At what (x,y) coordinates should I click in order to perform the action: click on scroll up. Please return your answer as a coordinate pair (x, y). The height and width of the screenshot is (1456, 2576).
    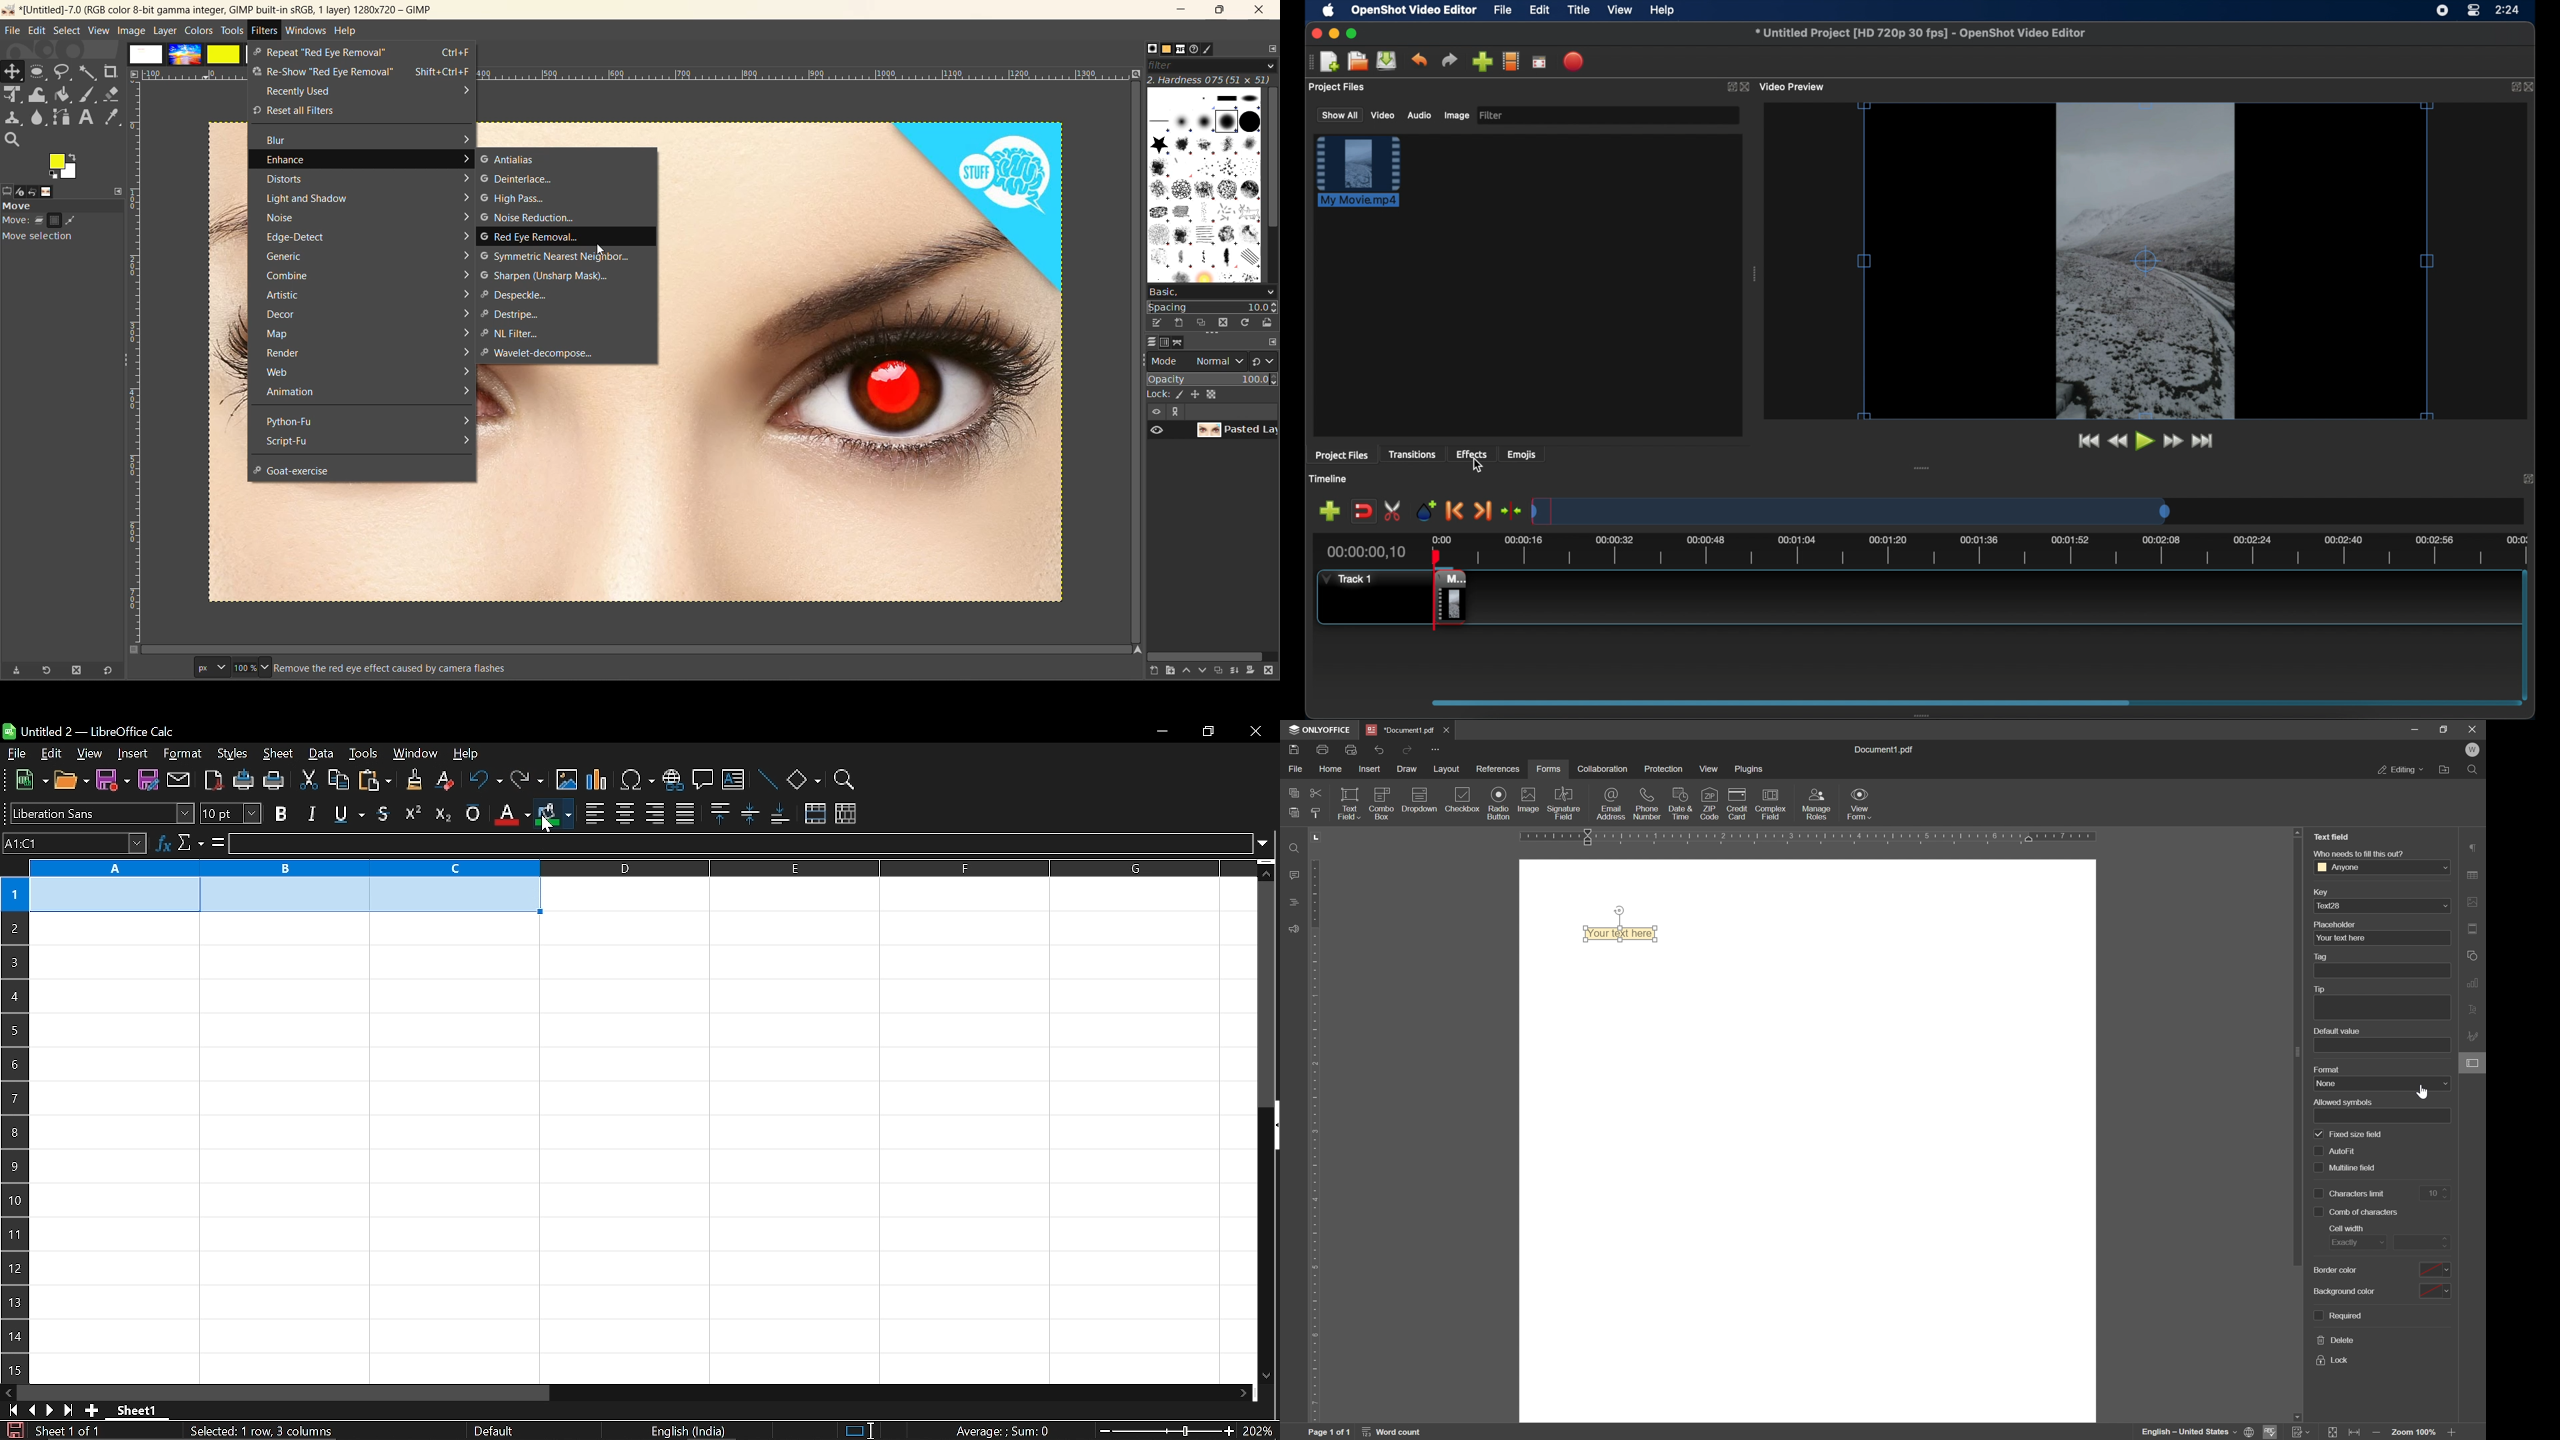
    Looking at the image, I should click on (2297, 832).